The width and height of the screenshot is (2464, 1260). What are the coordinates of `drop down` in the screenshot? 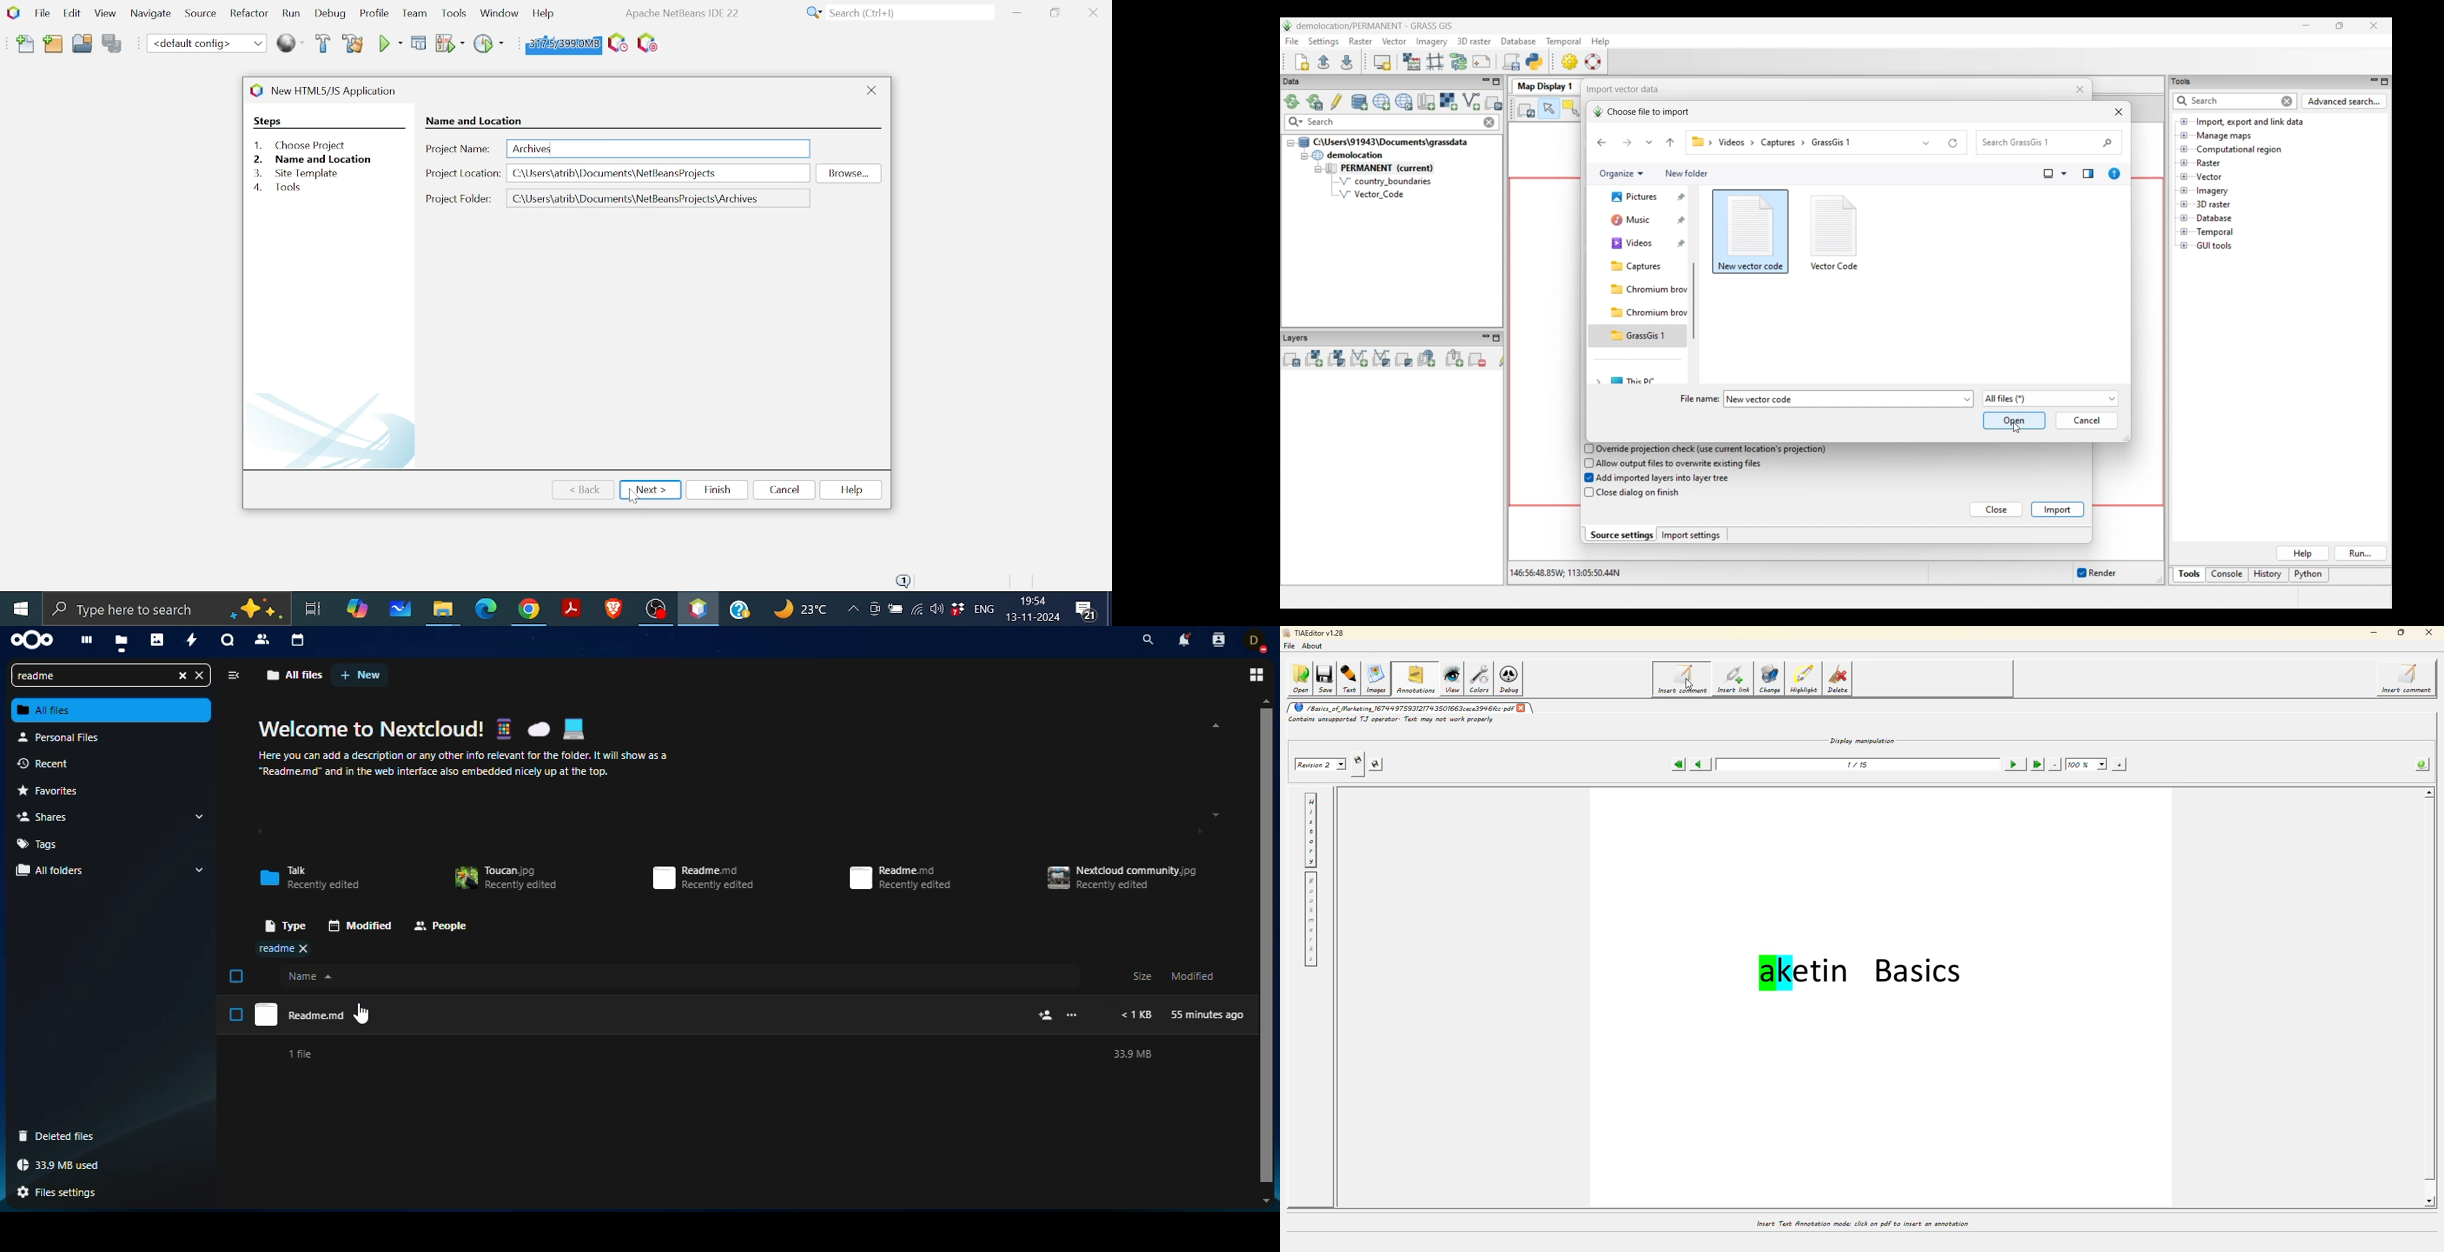 It's located at (201, 870).